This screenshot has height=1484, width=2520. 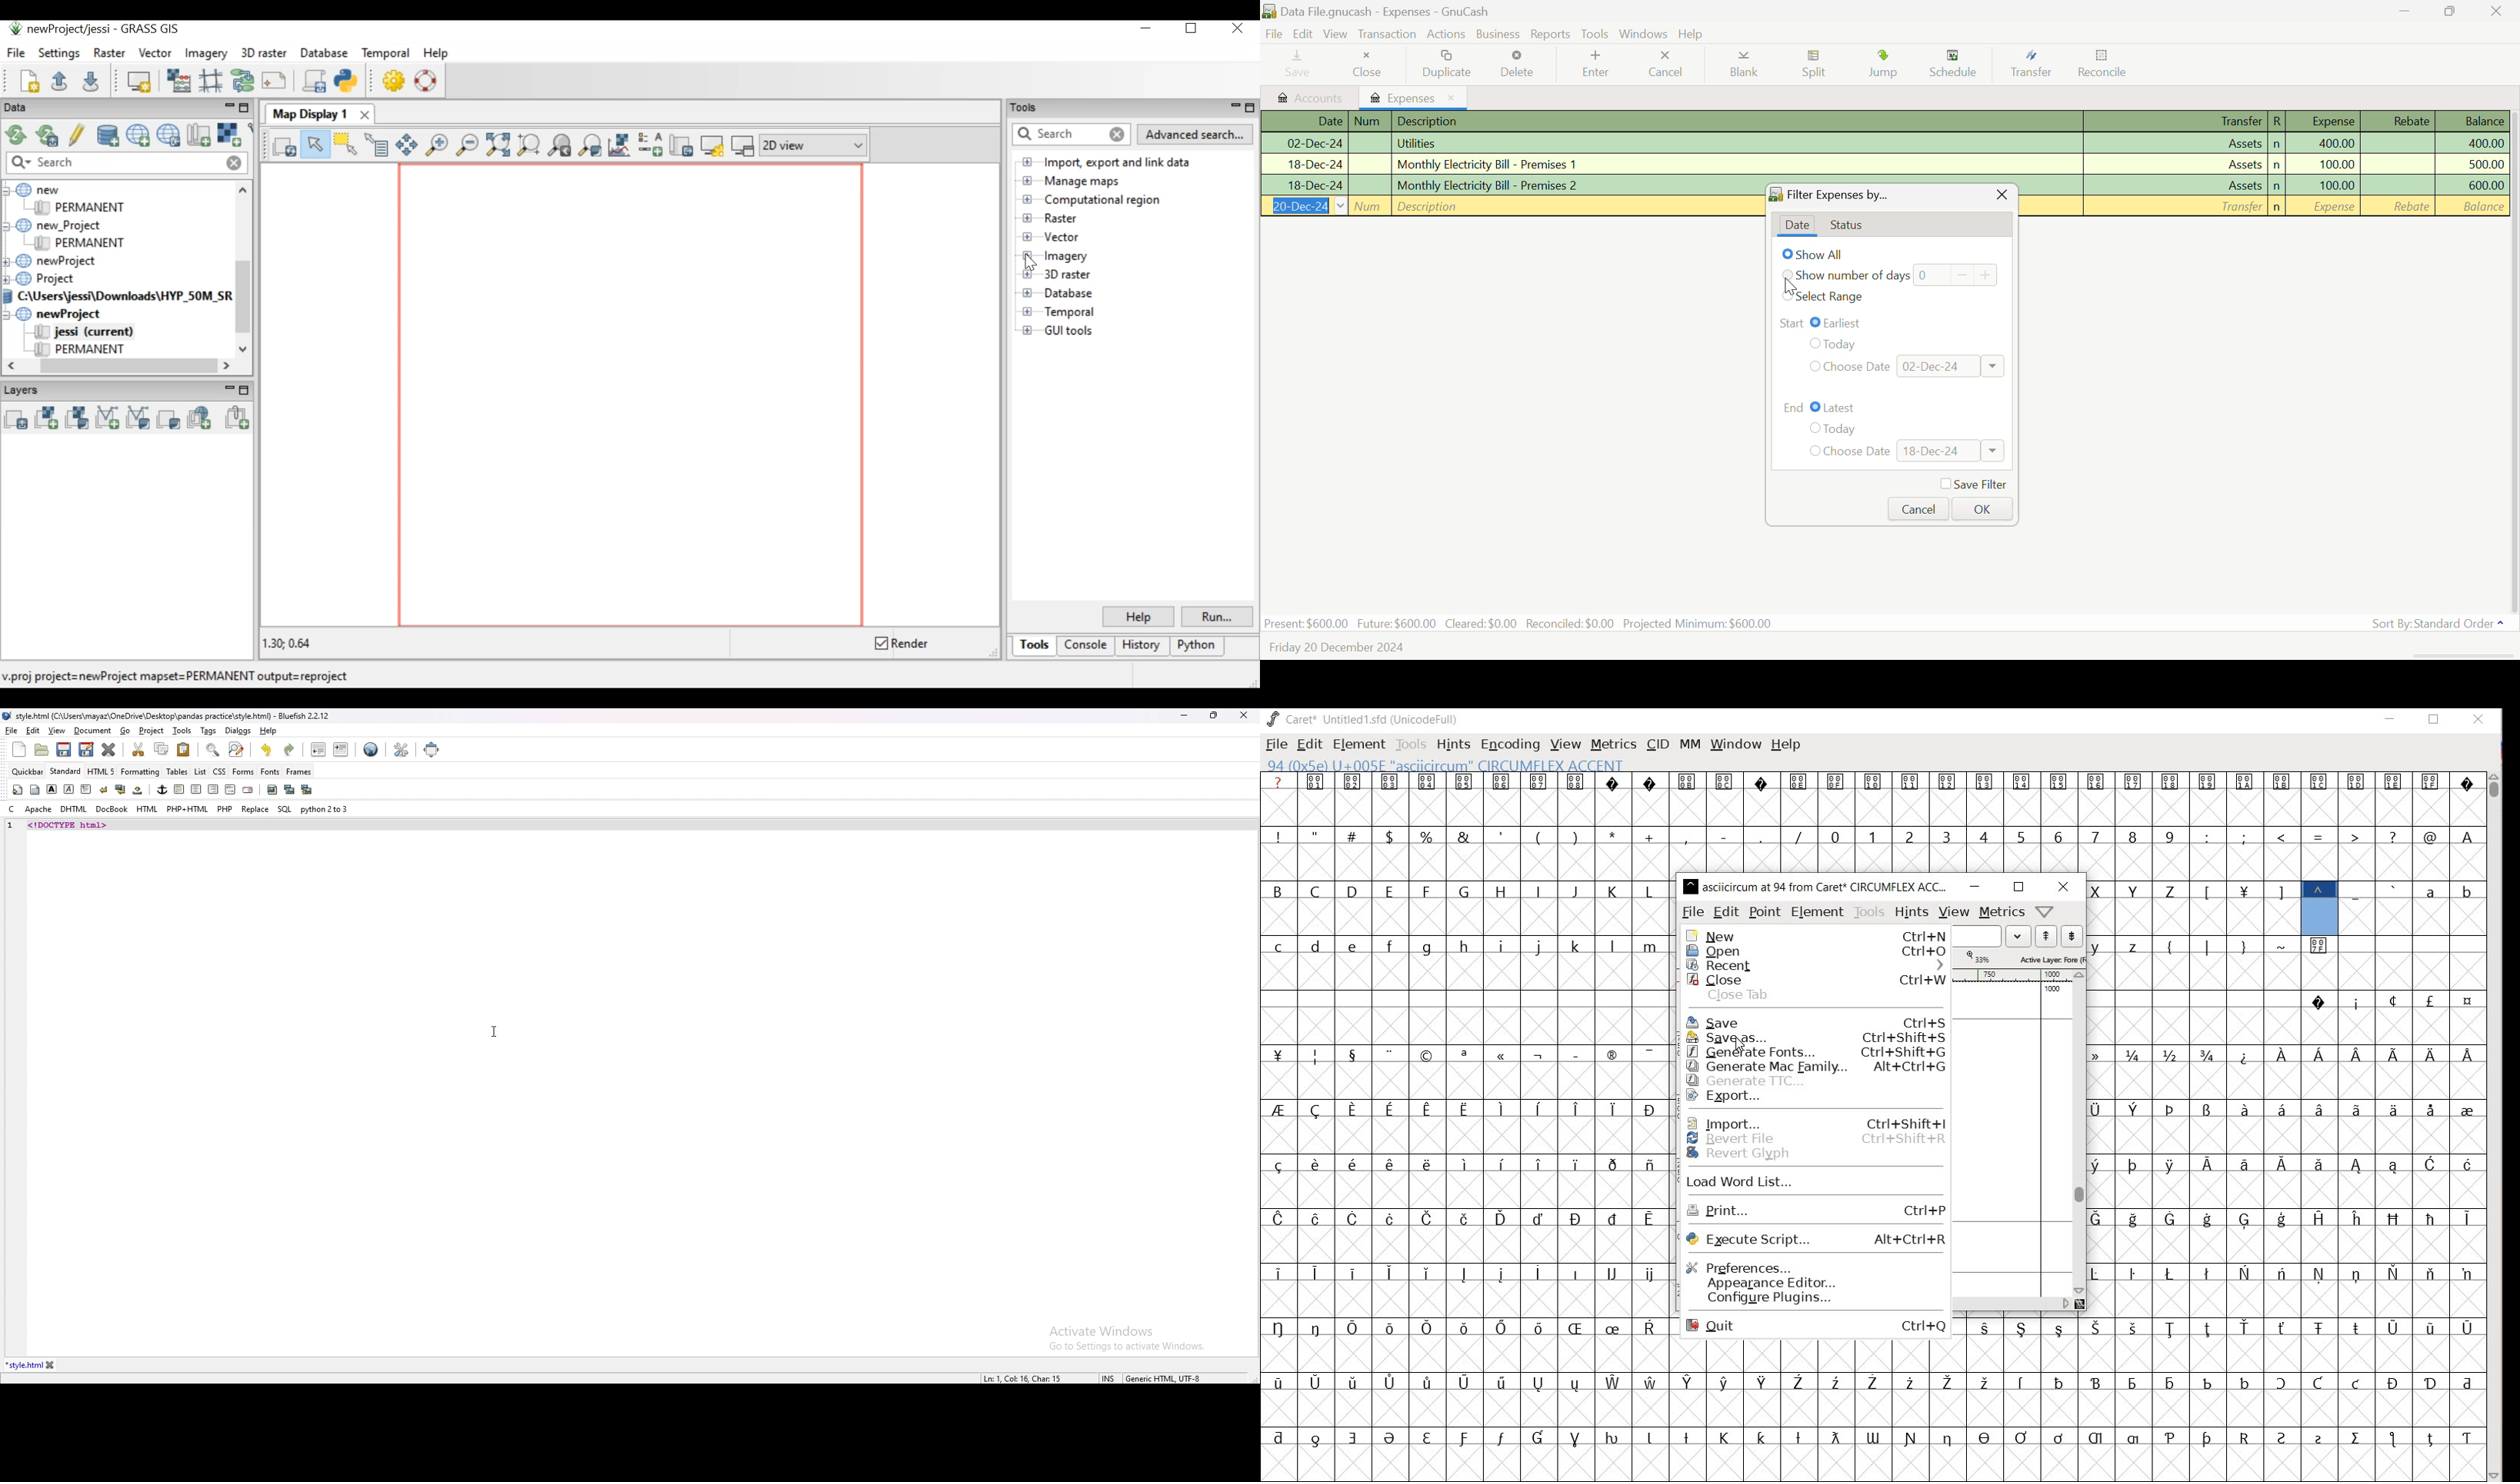 I want to click on Expense, so click(x=2324, y=121).